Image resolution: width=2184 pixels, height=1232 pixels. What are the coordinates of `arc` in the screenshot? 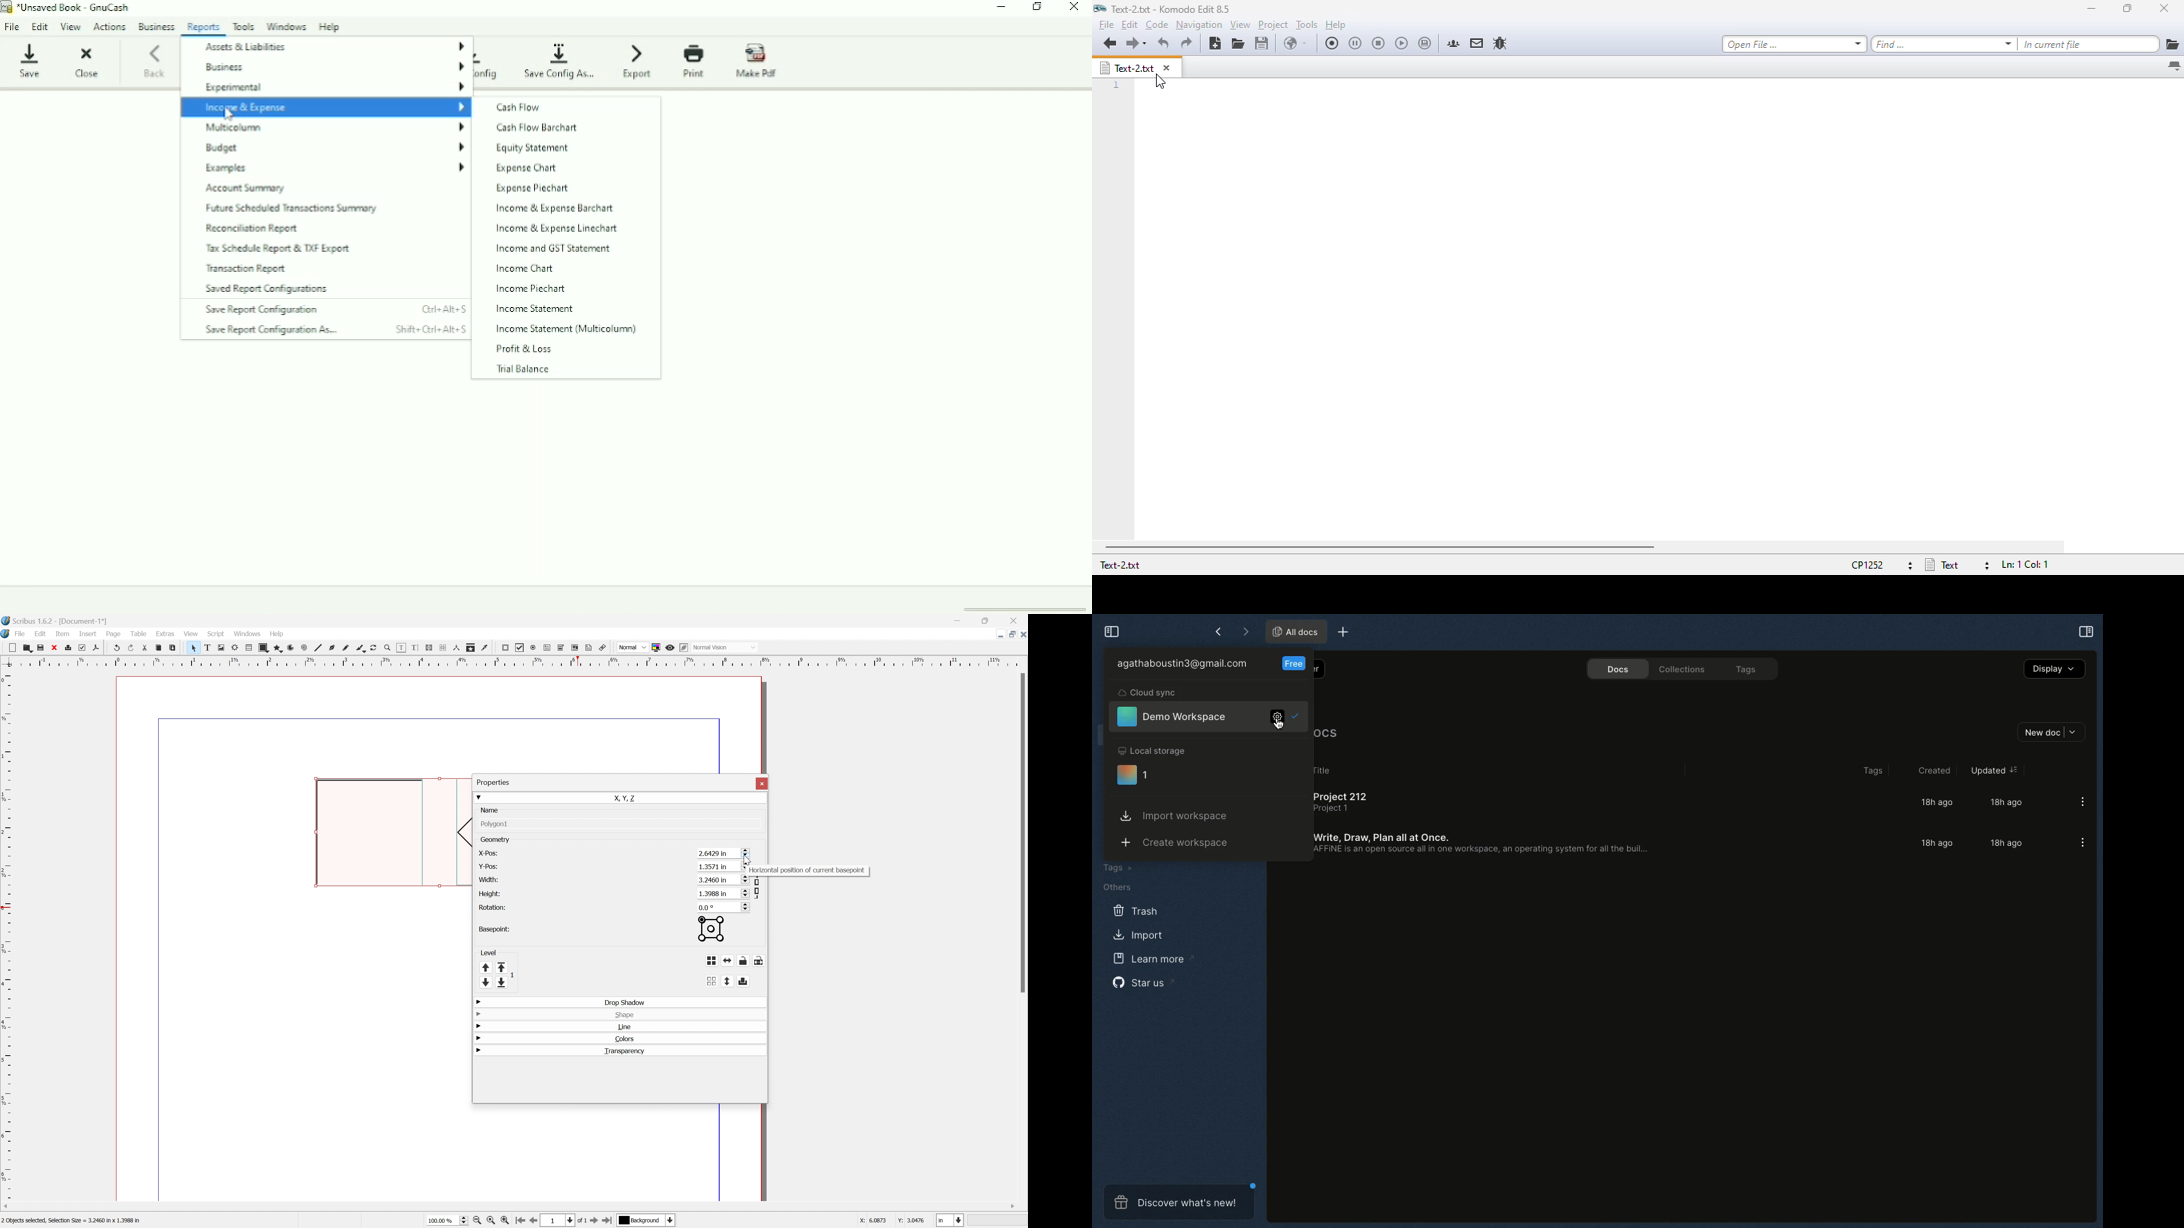 It's located at (288, 647).